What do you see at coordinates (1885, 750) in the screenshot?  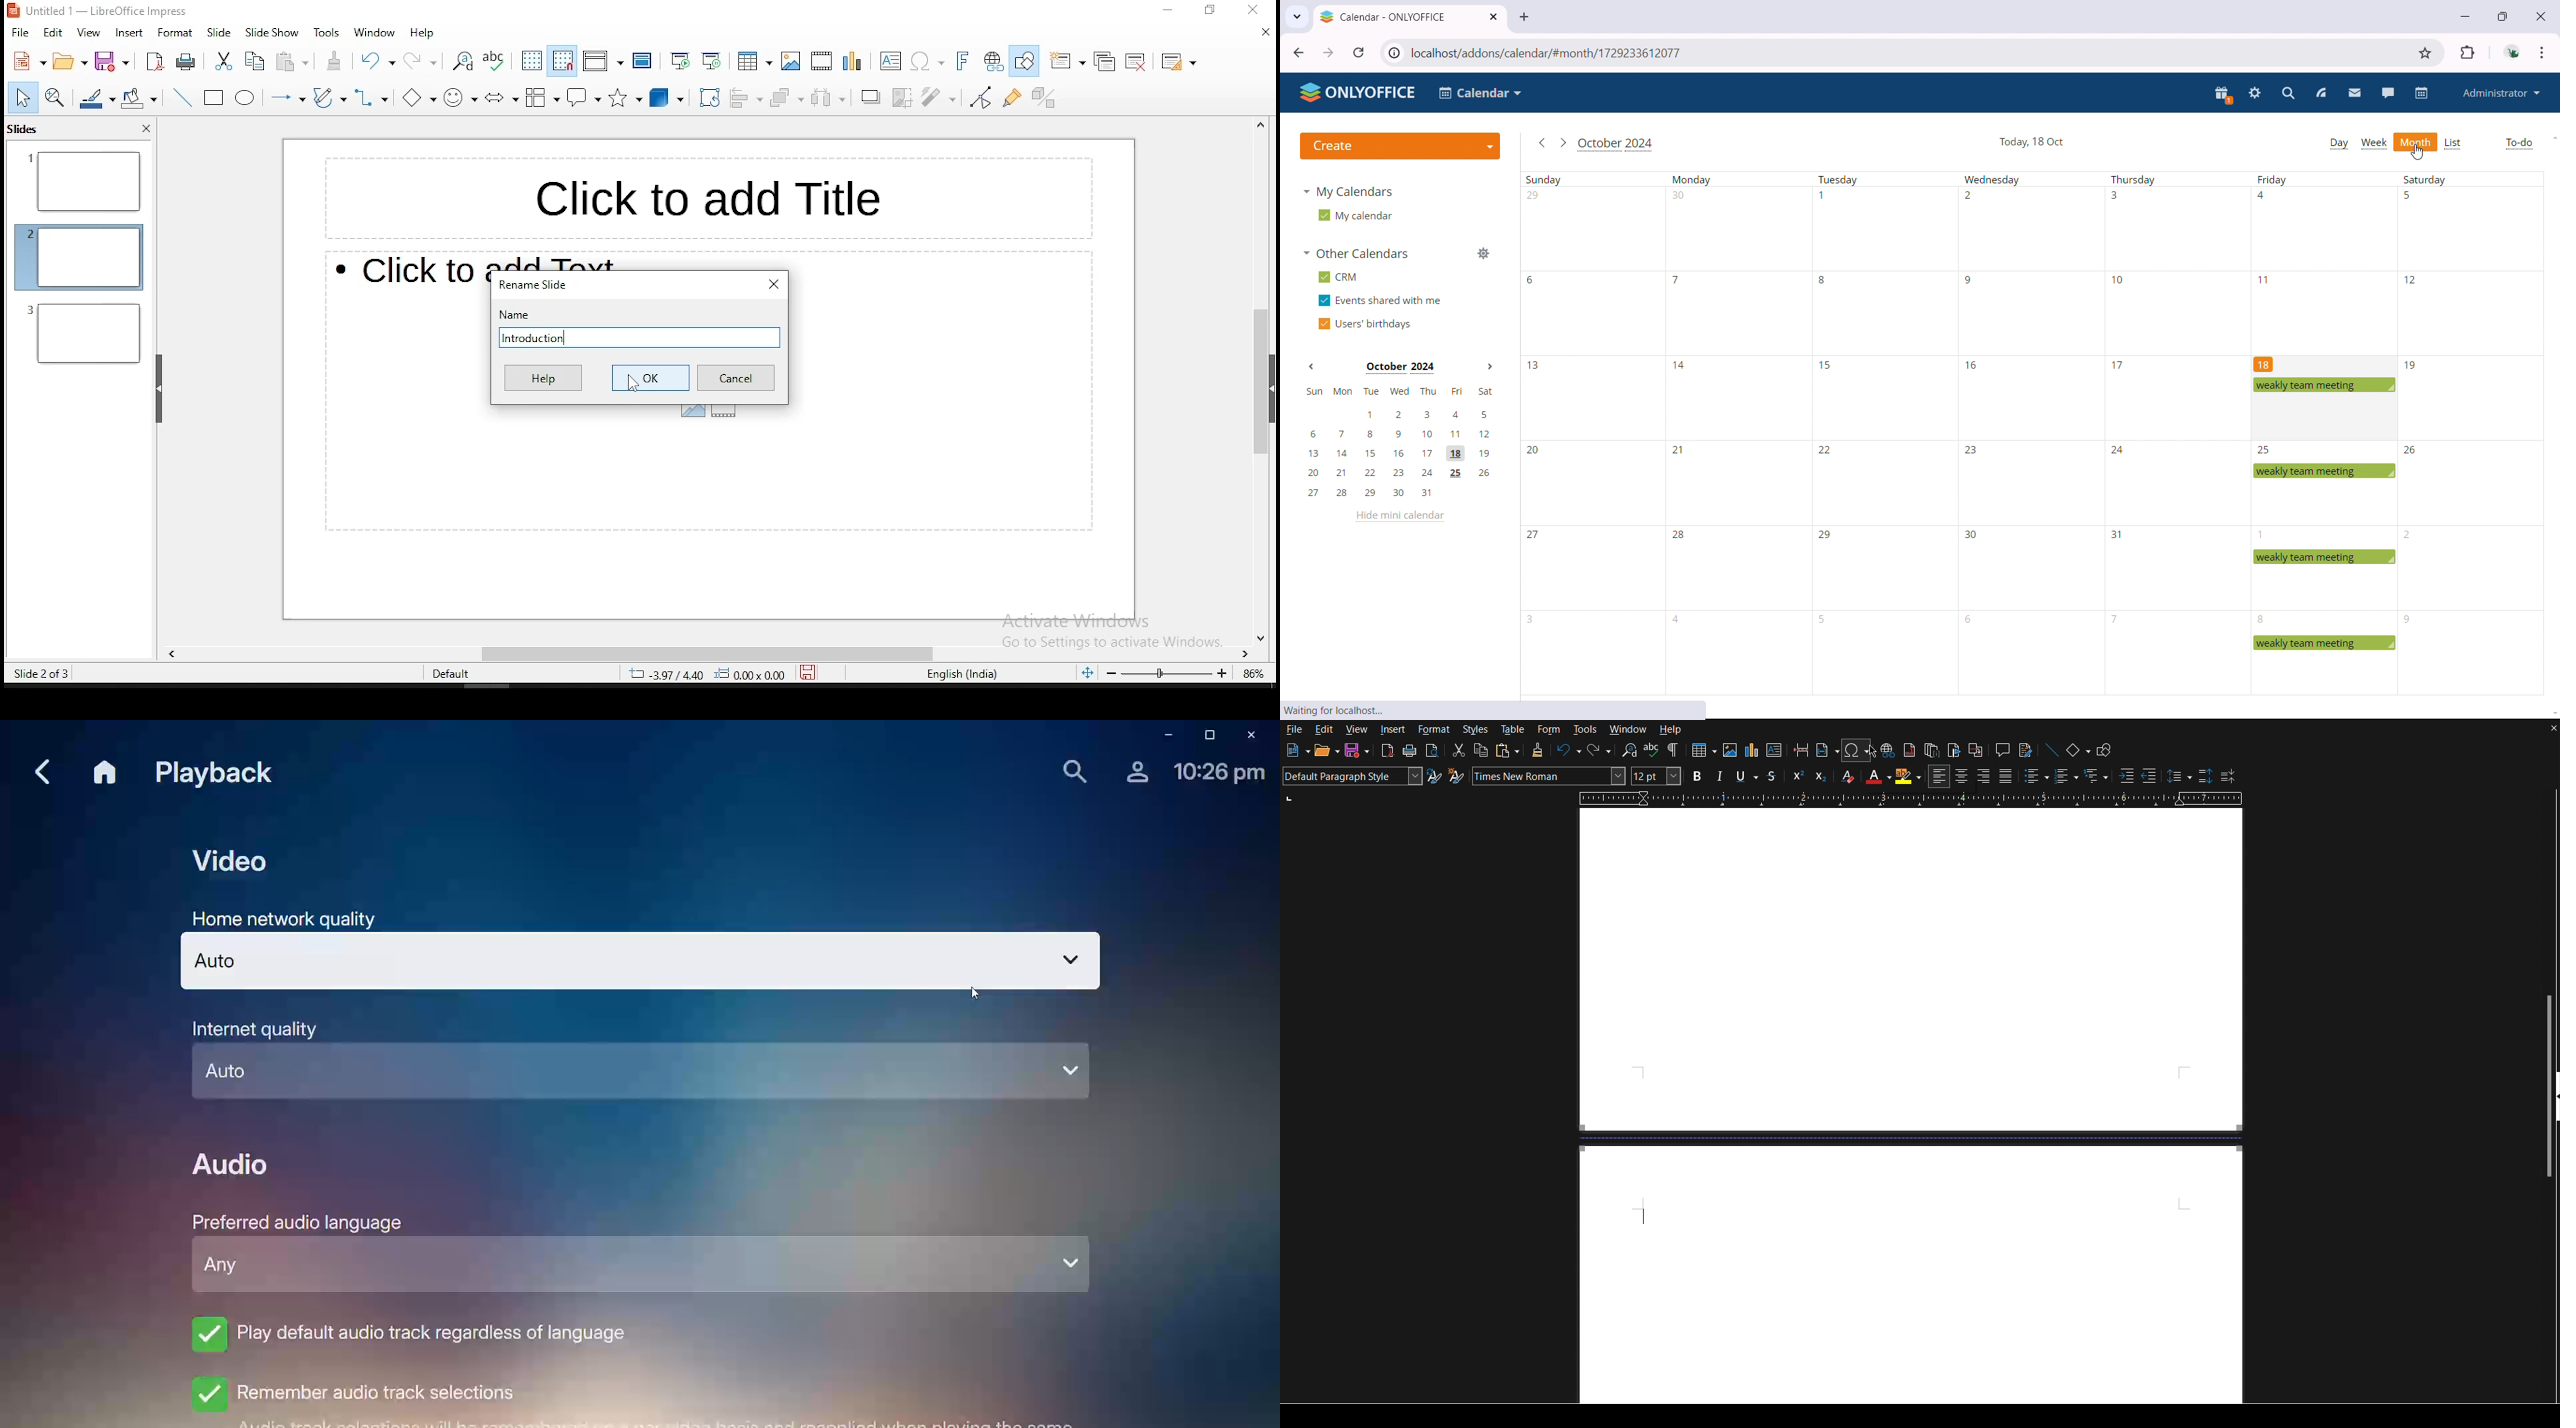 I see `Insert Hyperlink` at bounding box center [1885, 750].